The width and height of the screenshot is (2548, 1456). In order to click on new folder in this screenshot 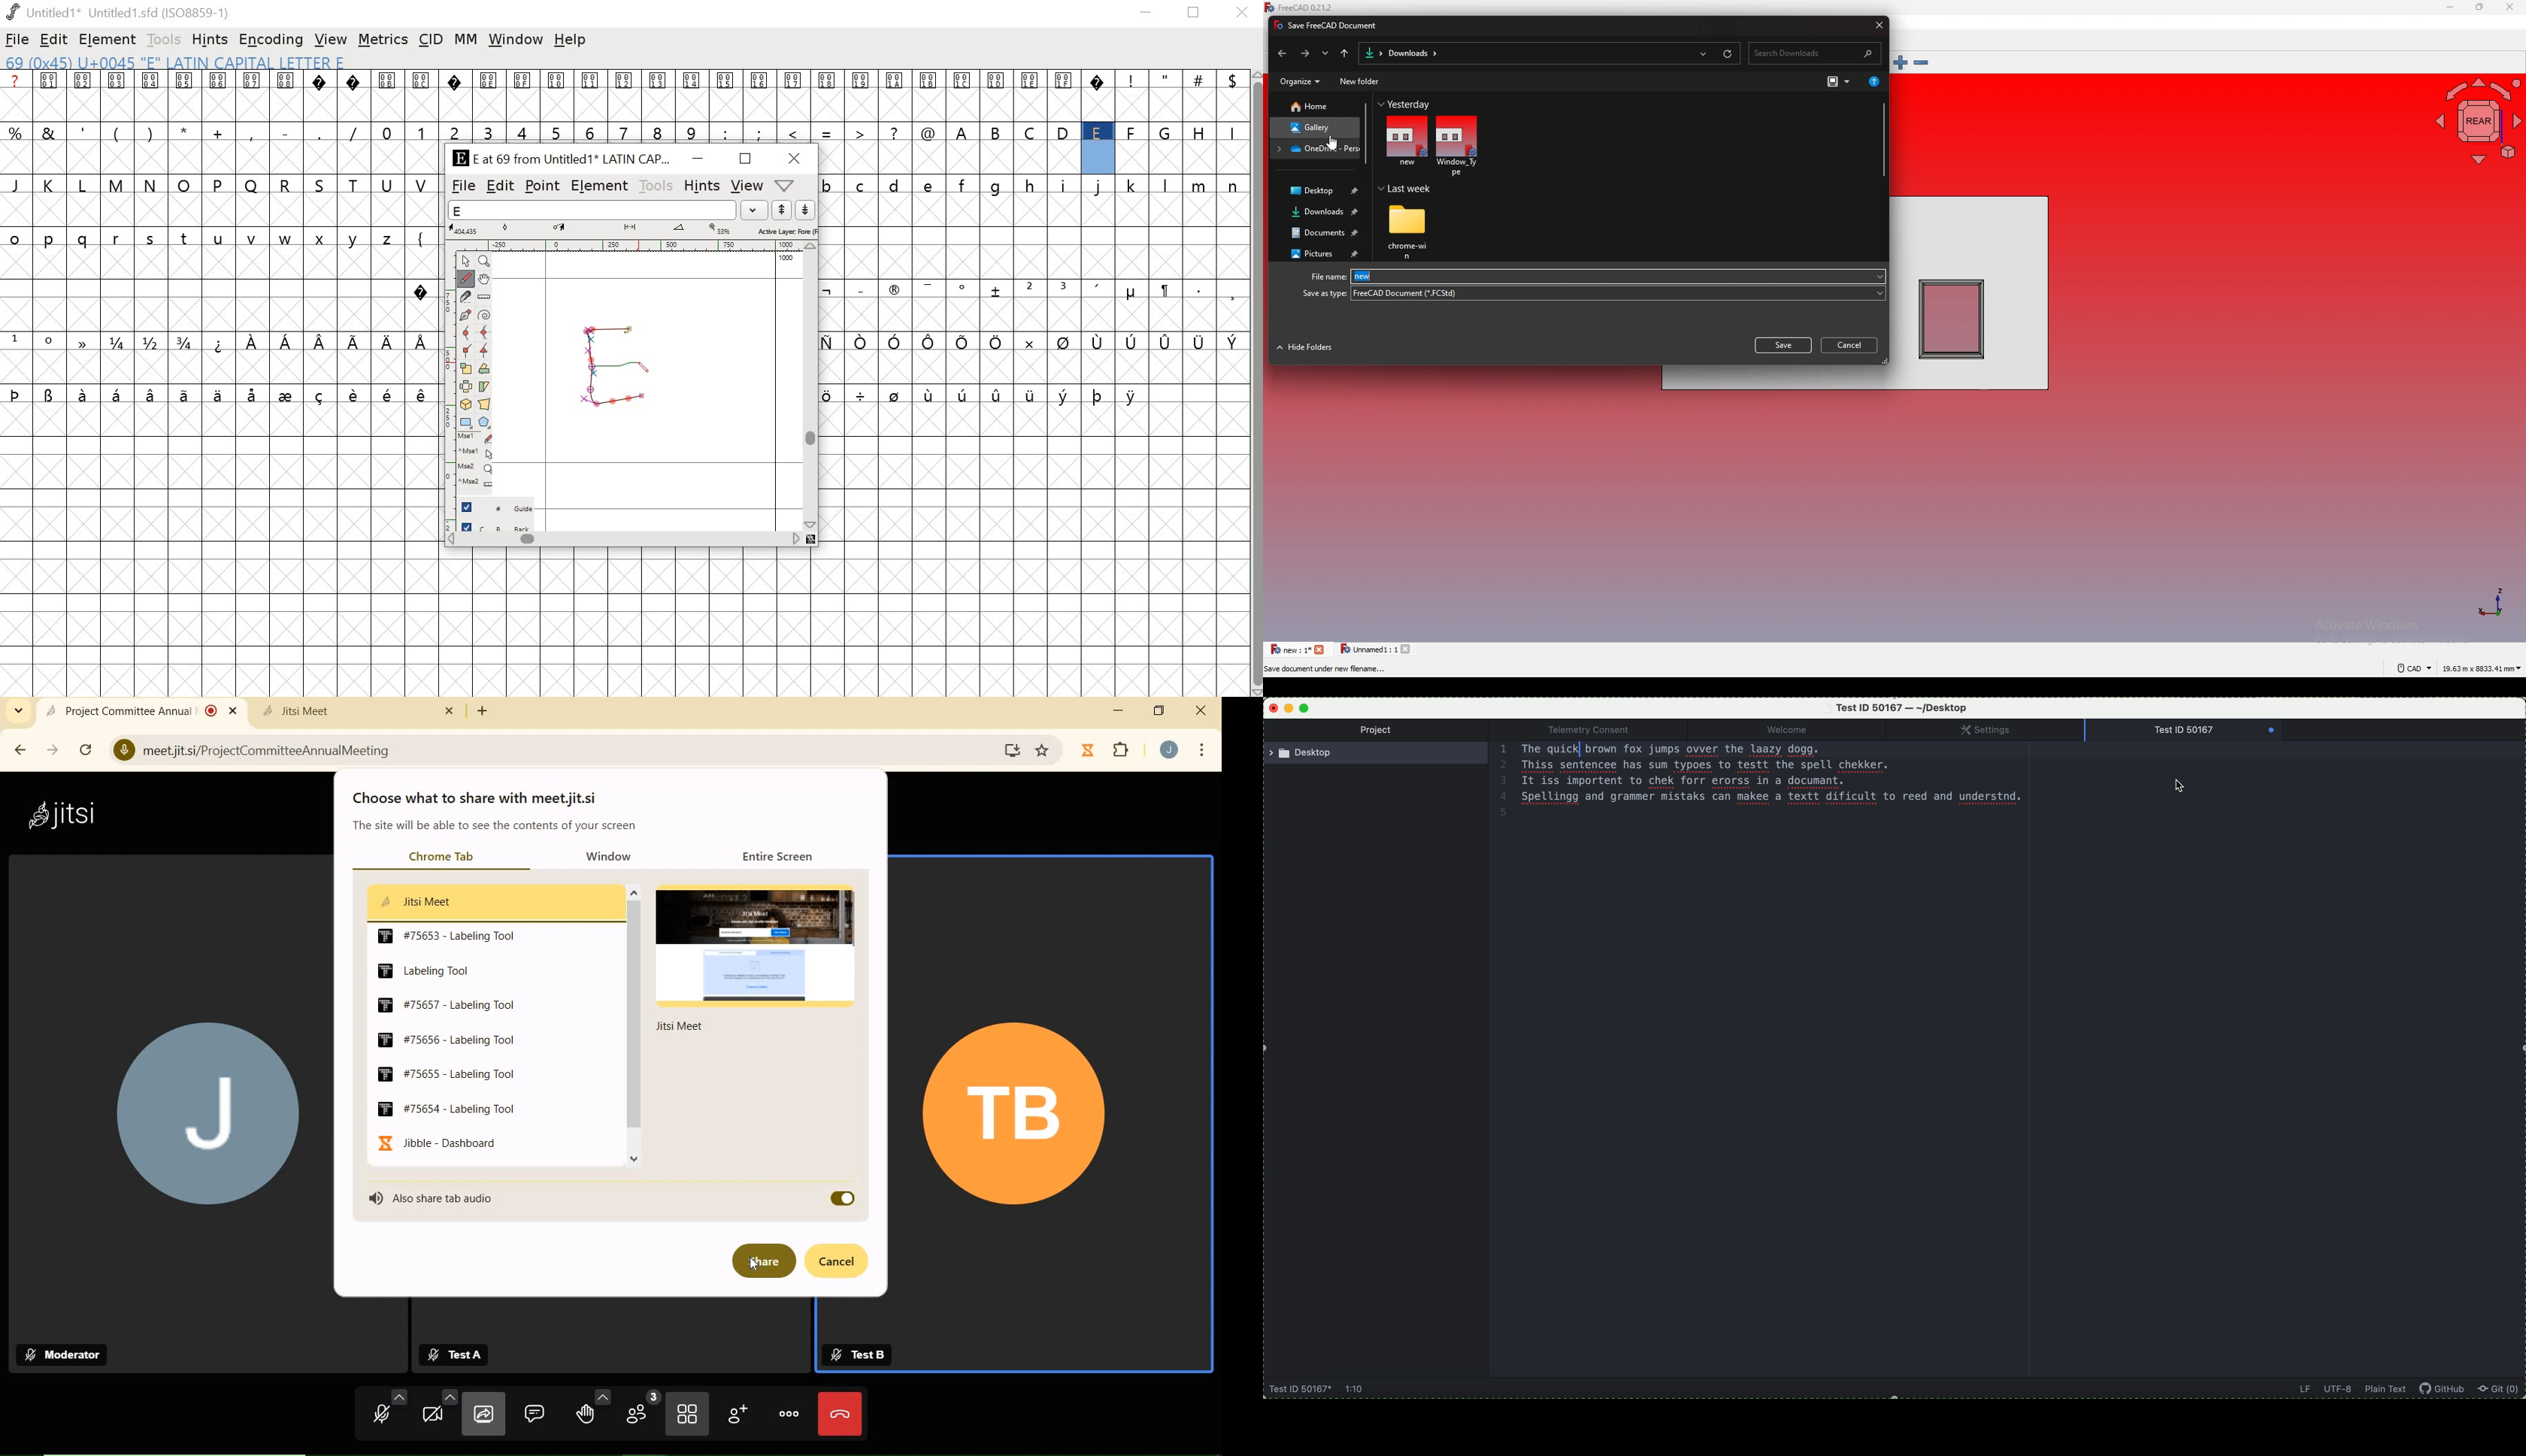, I will do `click(1360, 81)`.